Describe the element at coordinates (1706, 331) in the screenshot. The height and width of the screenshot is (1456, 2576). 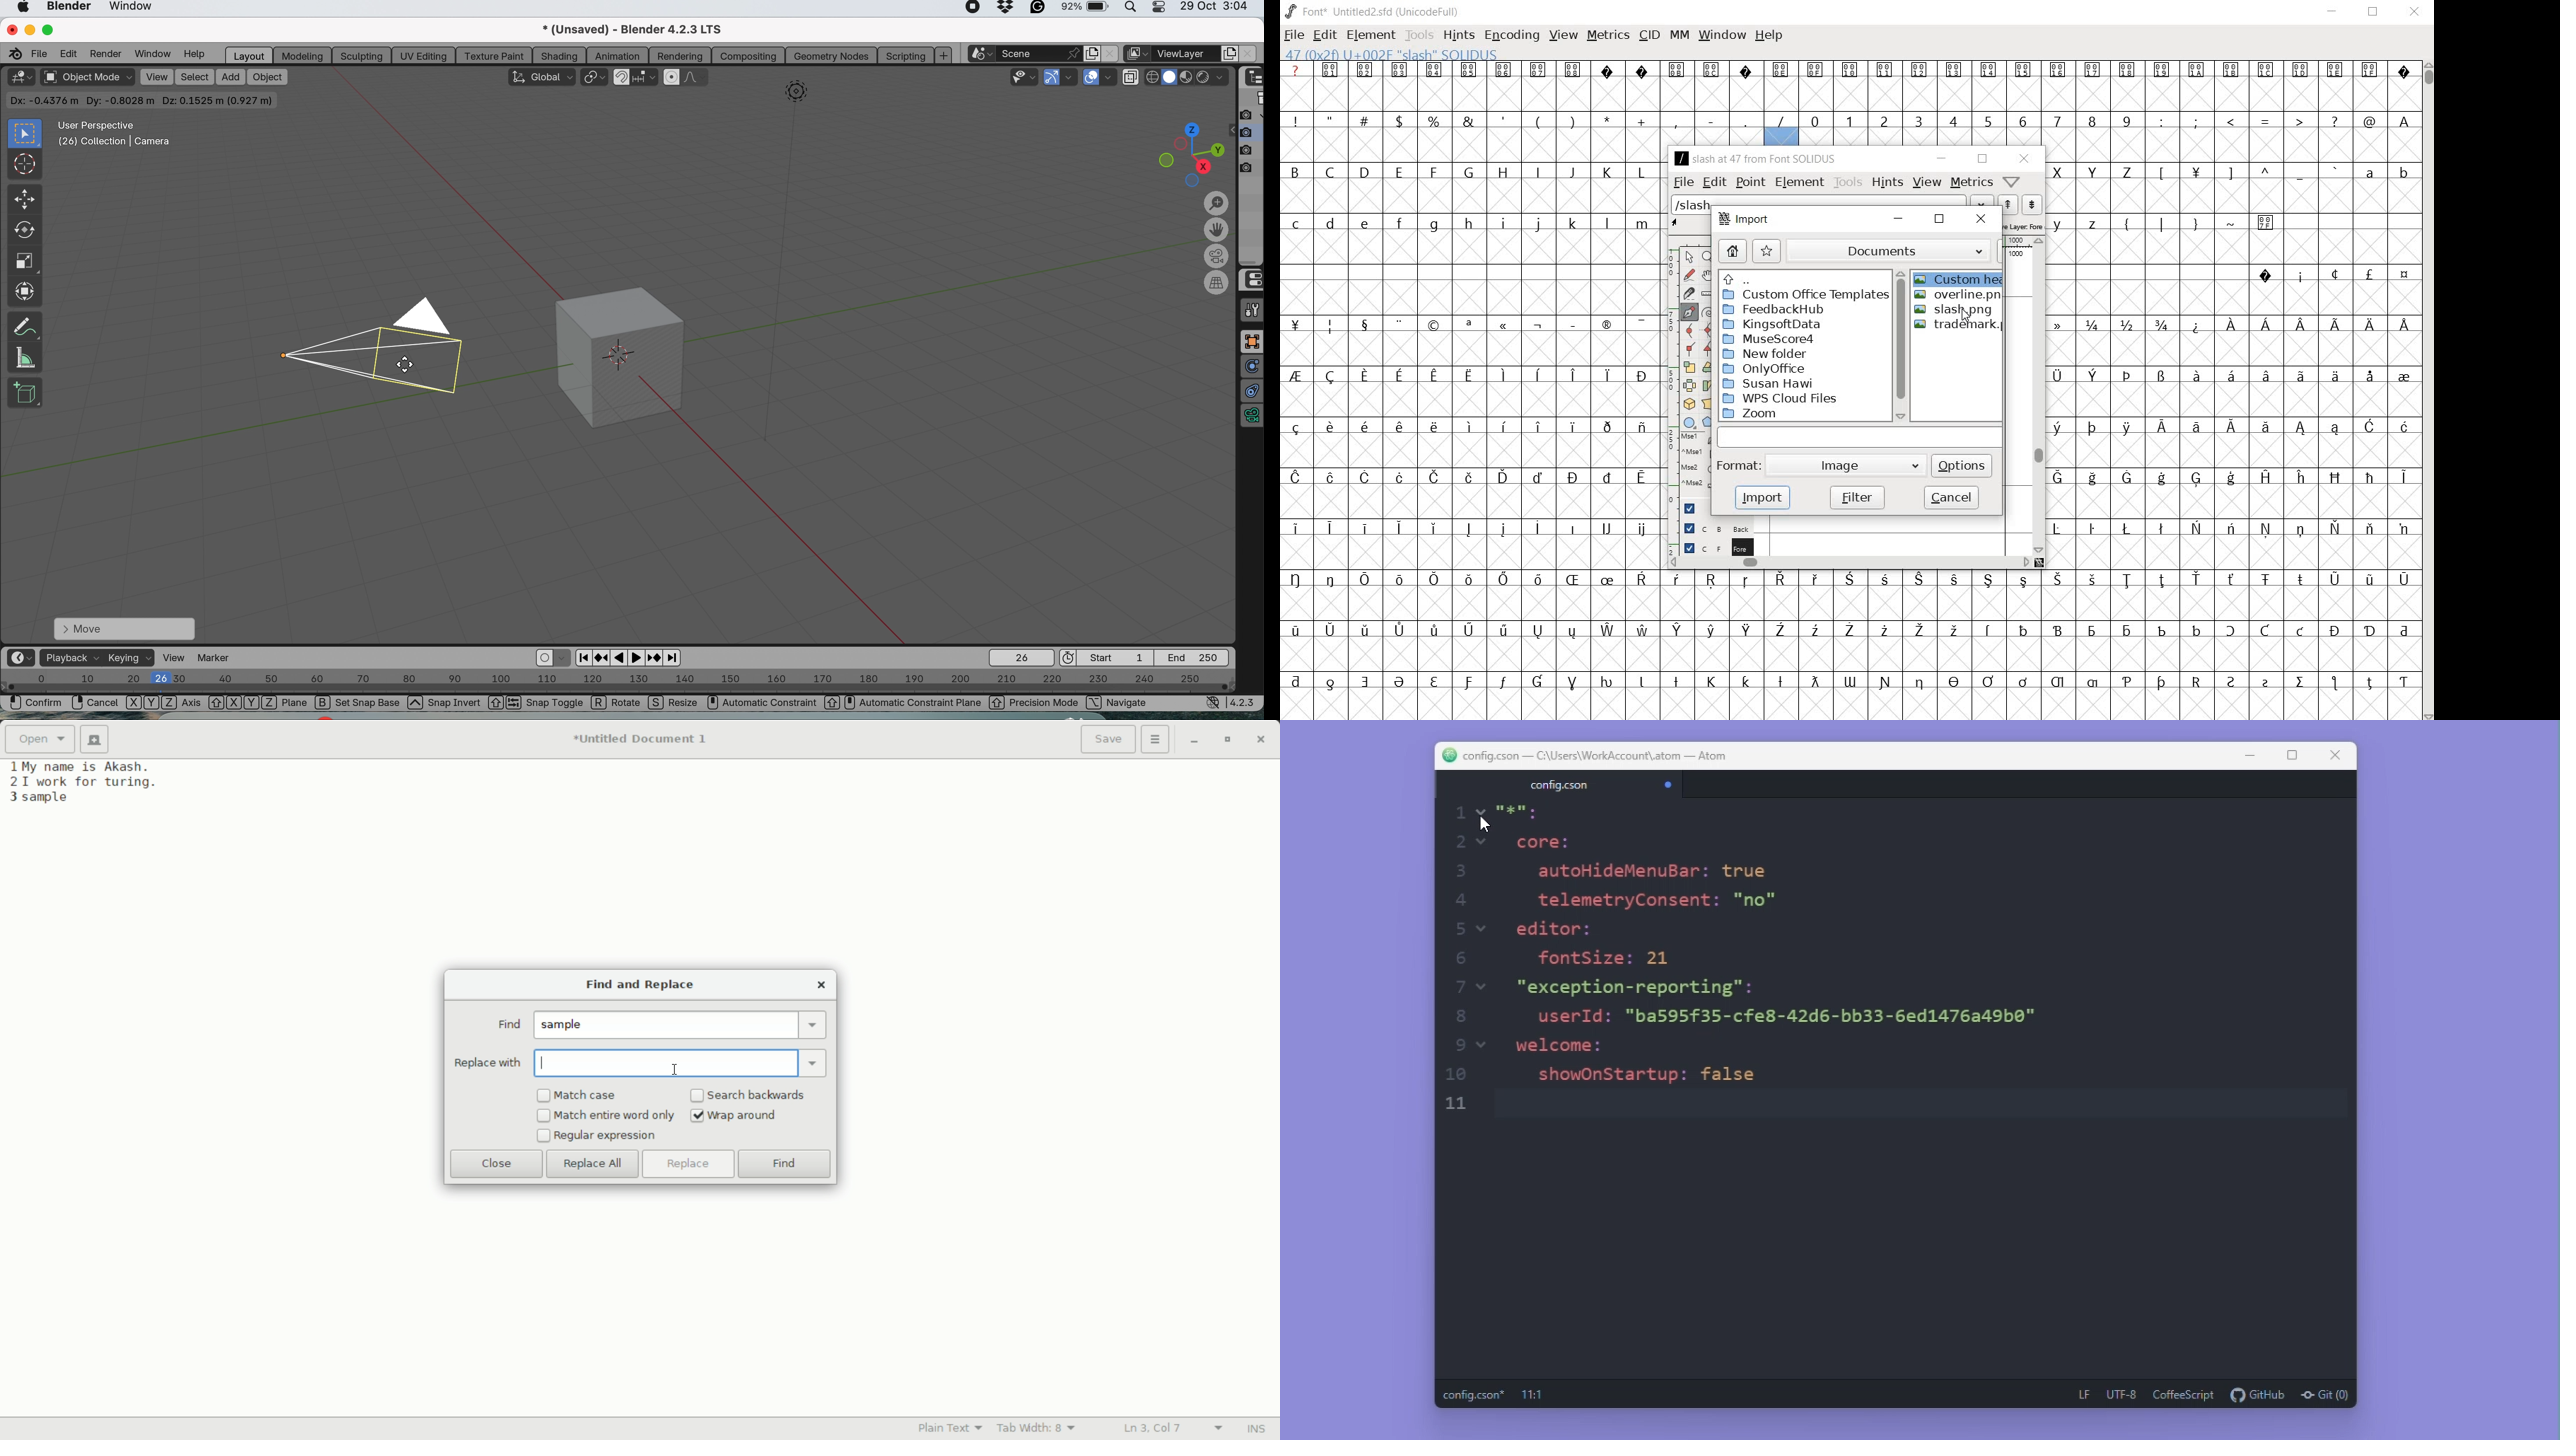
I see `add a curve point always either horizontal or vertical` at that location.